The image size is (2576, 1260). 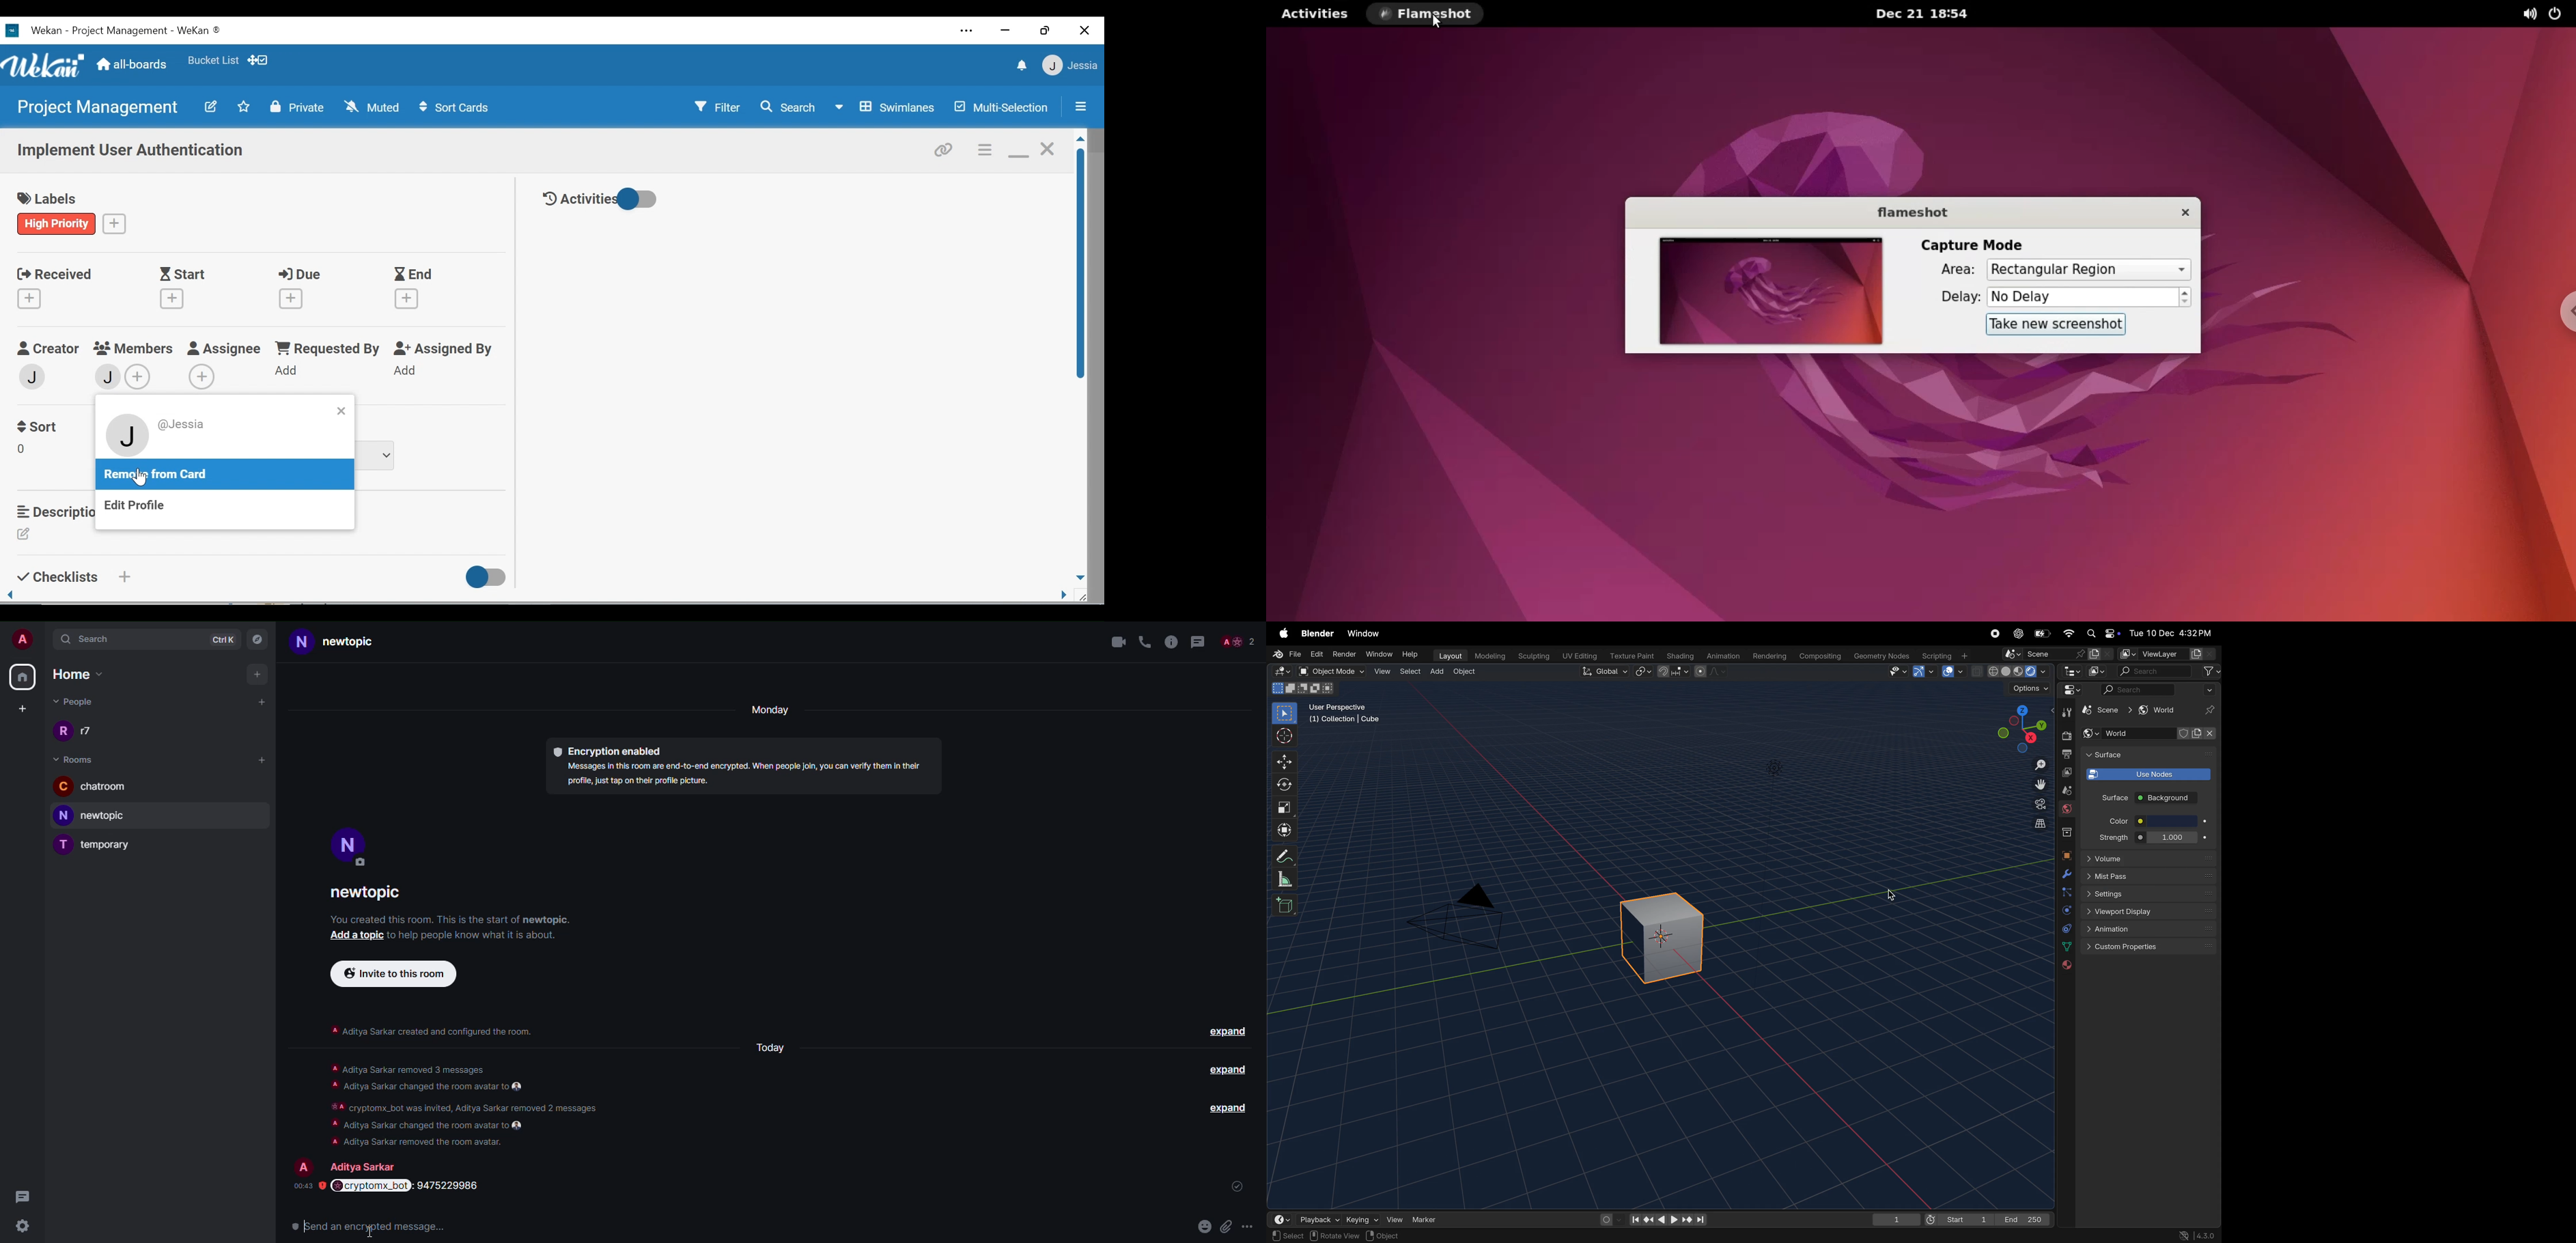 I want to click on temporary, so click(x=96, y=846).